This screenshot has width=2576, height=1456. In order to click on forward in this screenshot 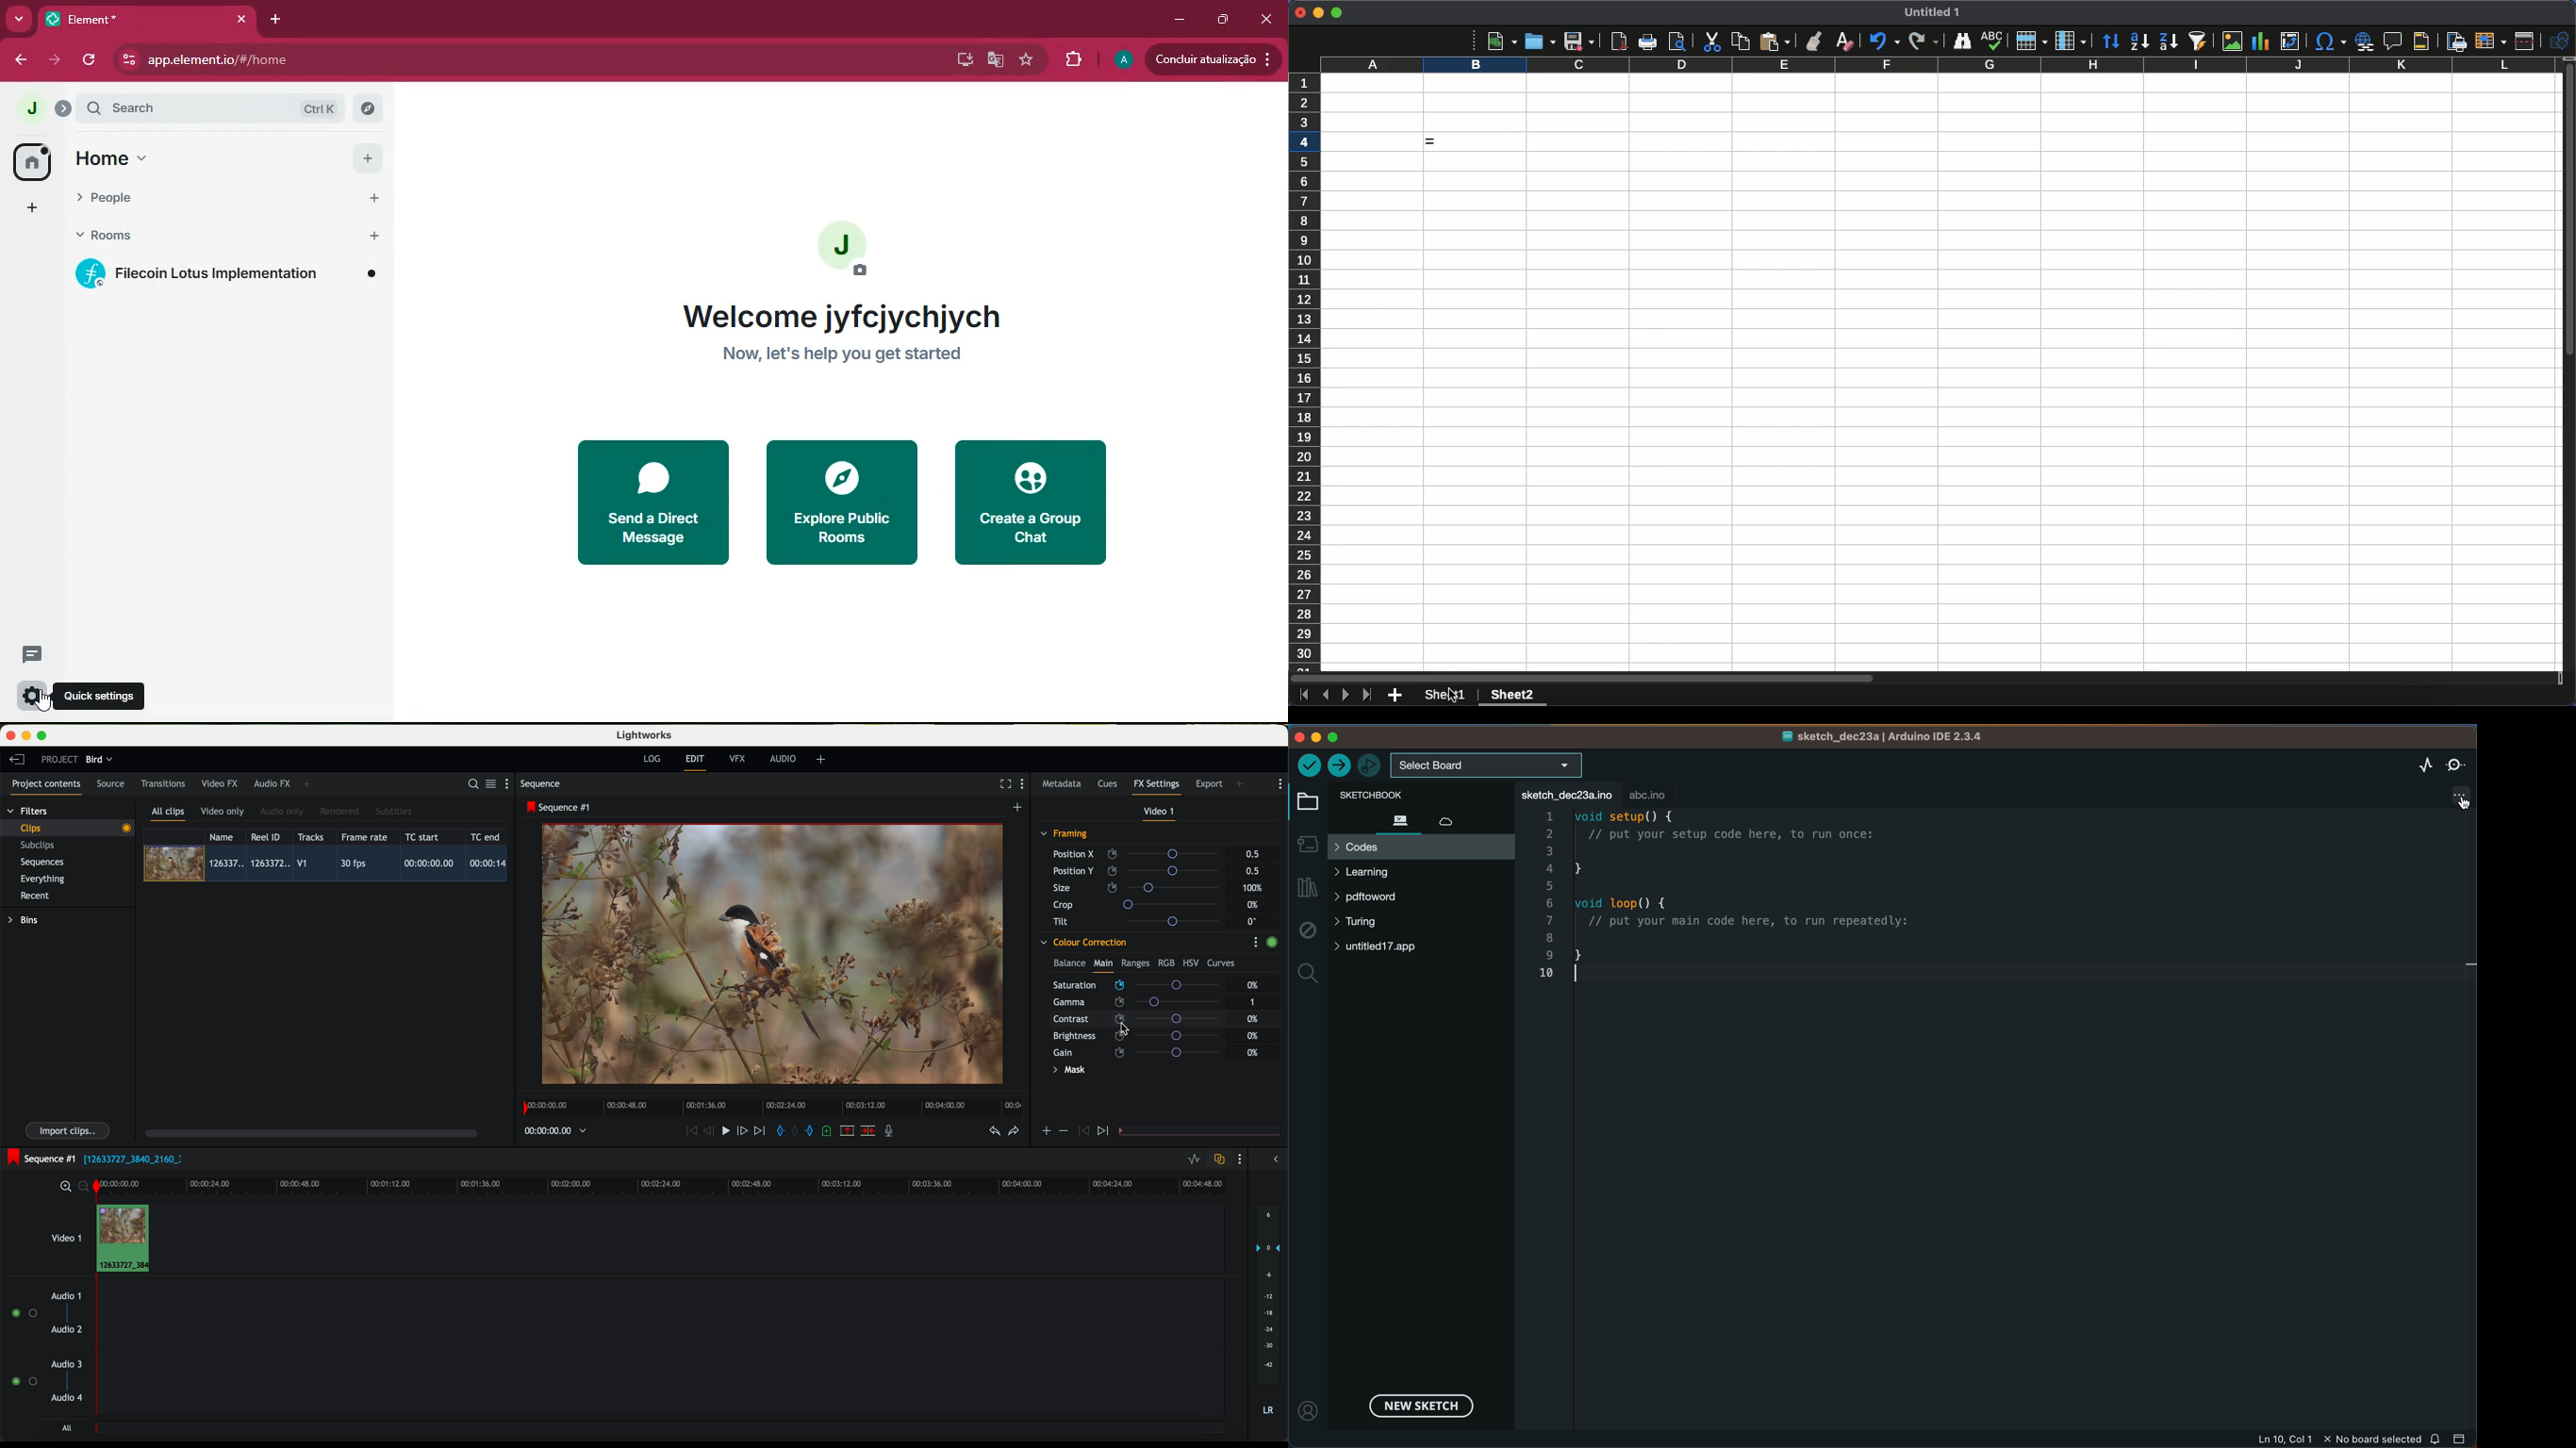, I will do `click(57, 58)`.